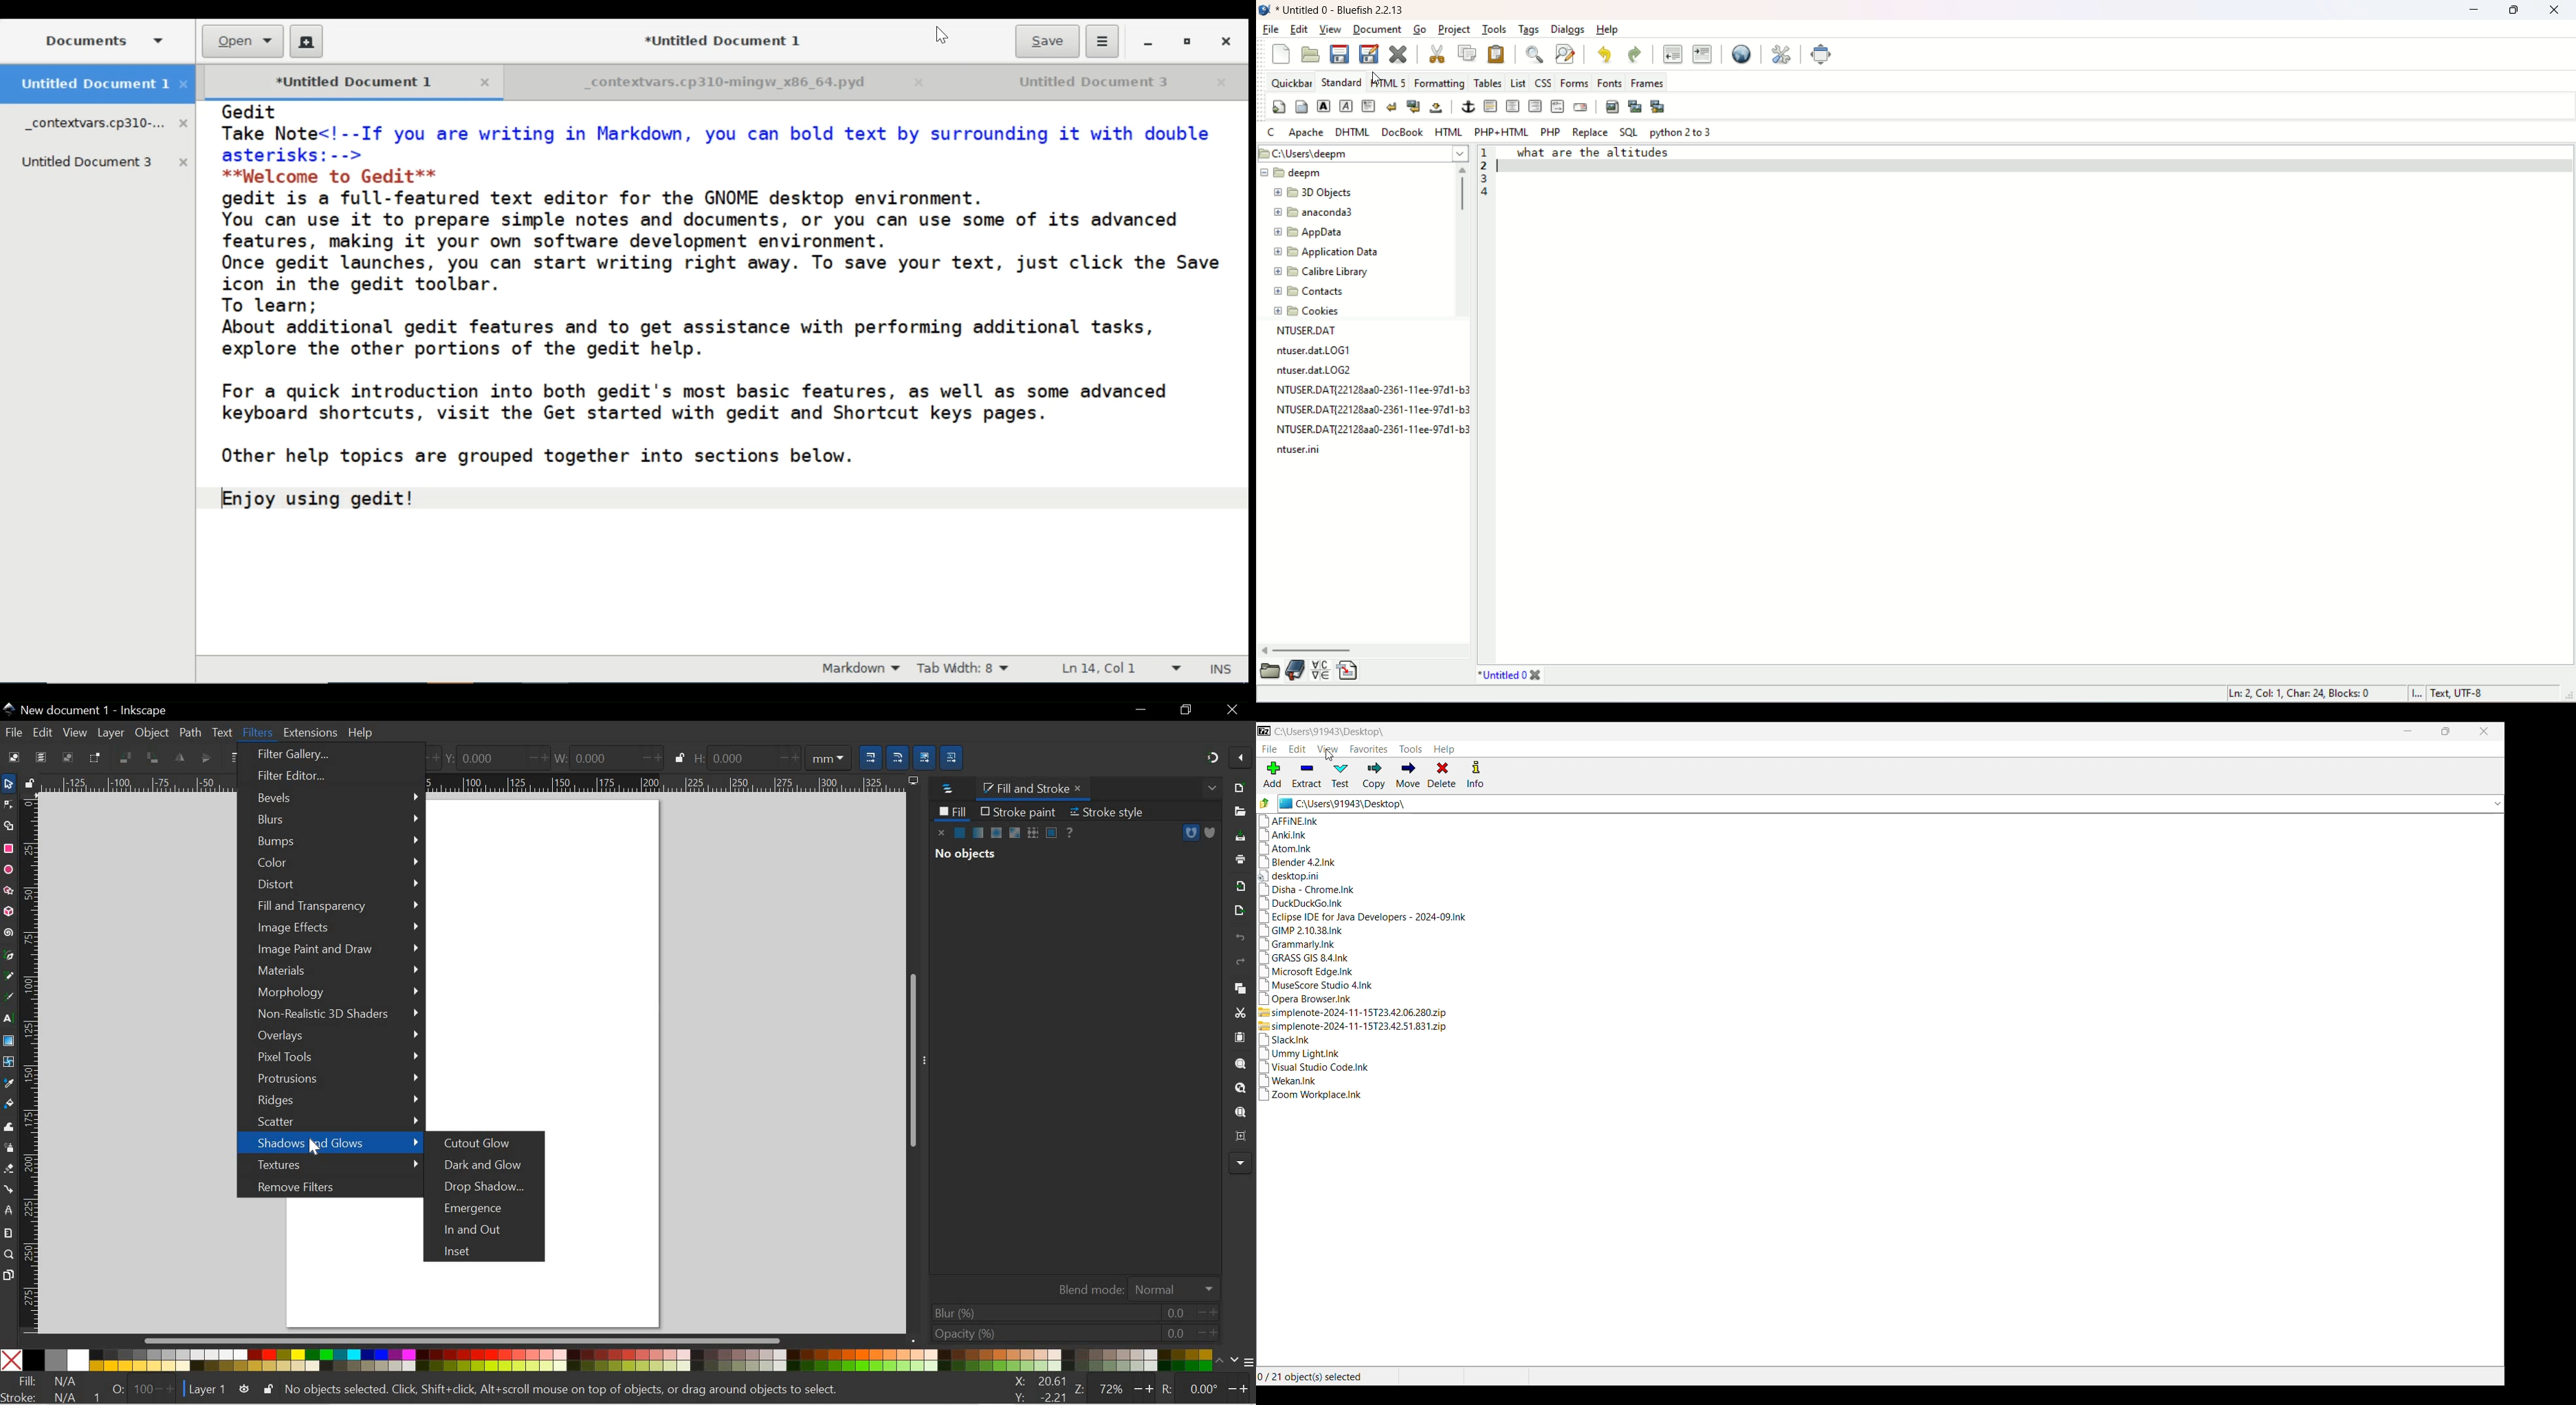 The width and height of the screenshot is (2576, 1428). What do you see at coordinates (329, 1015) in the screenshot?
I see `NON-REALISTIC 3D SHADERS` at bounding box center [329, 1015].